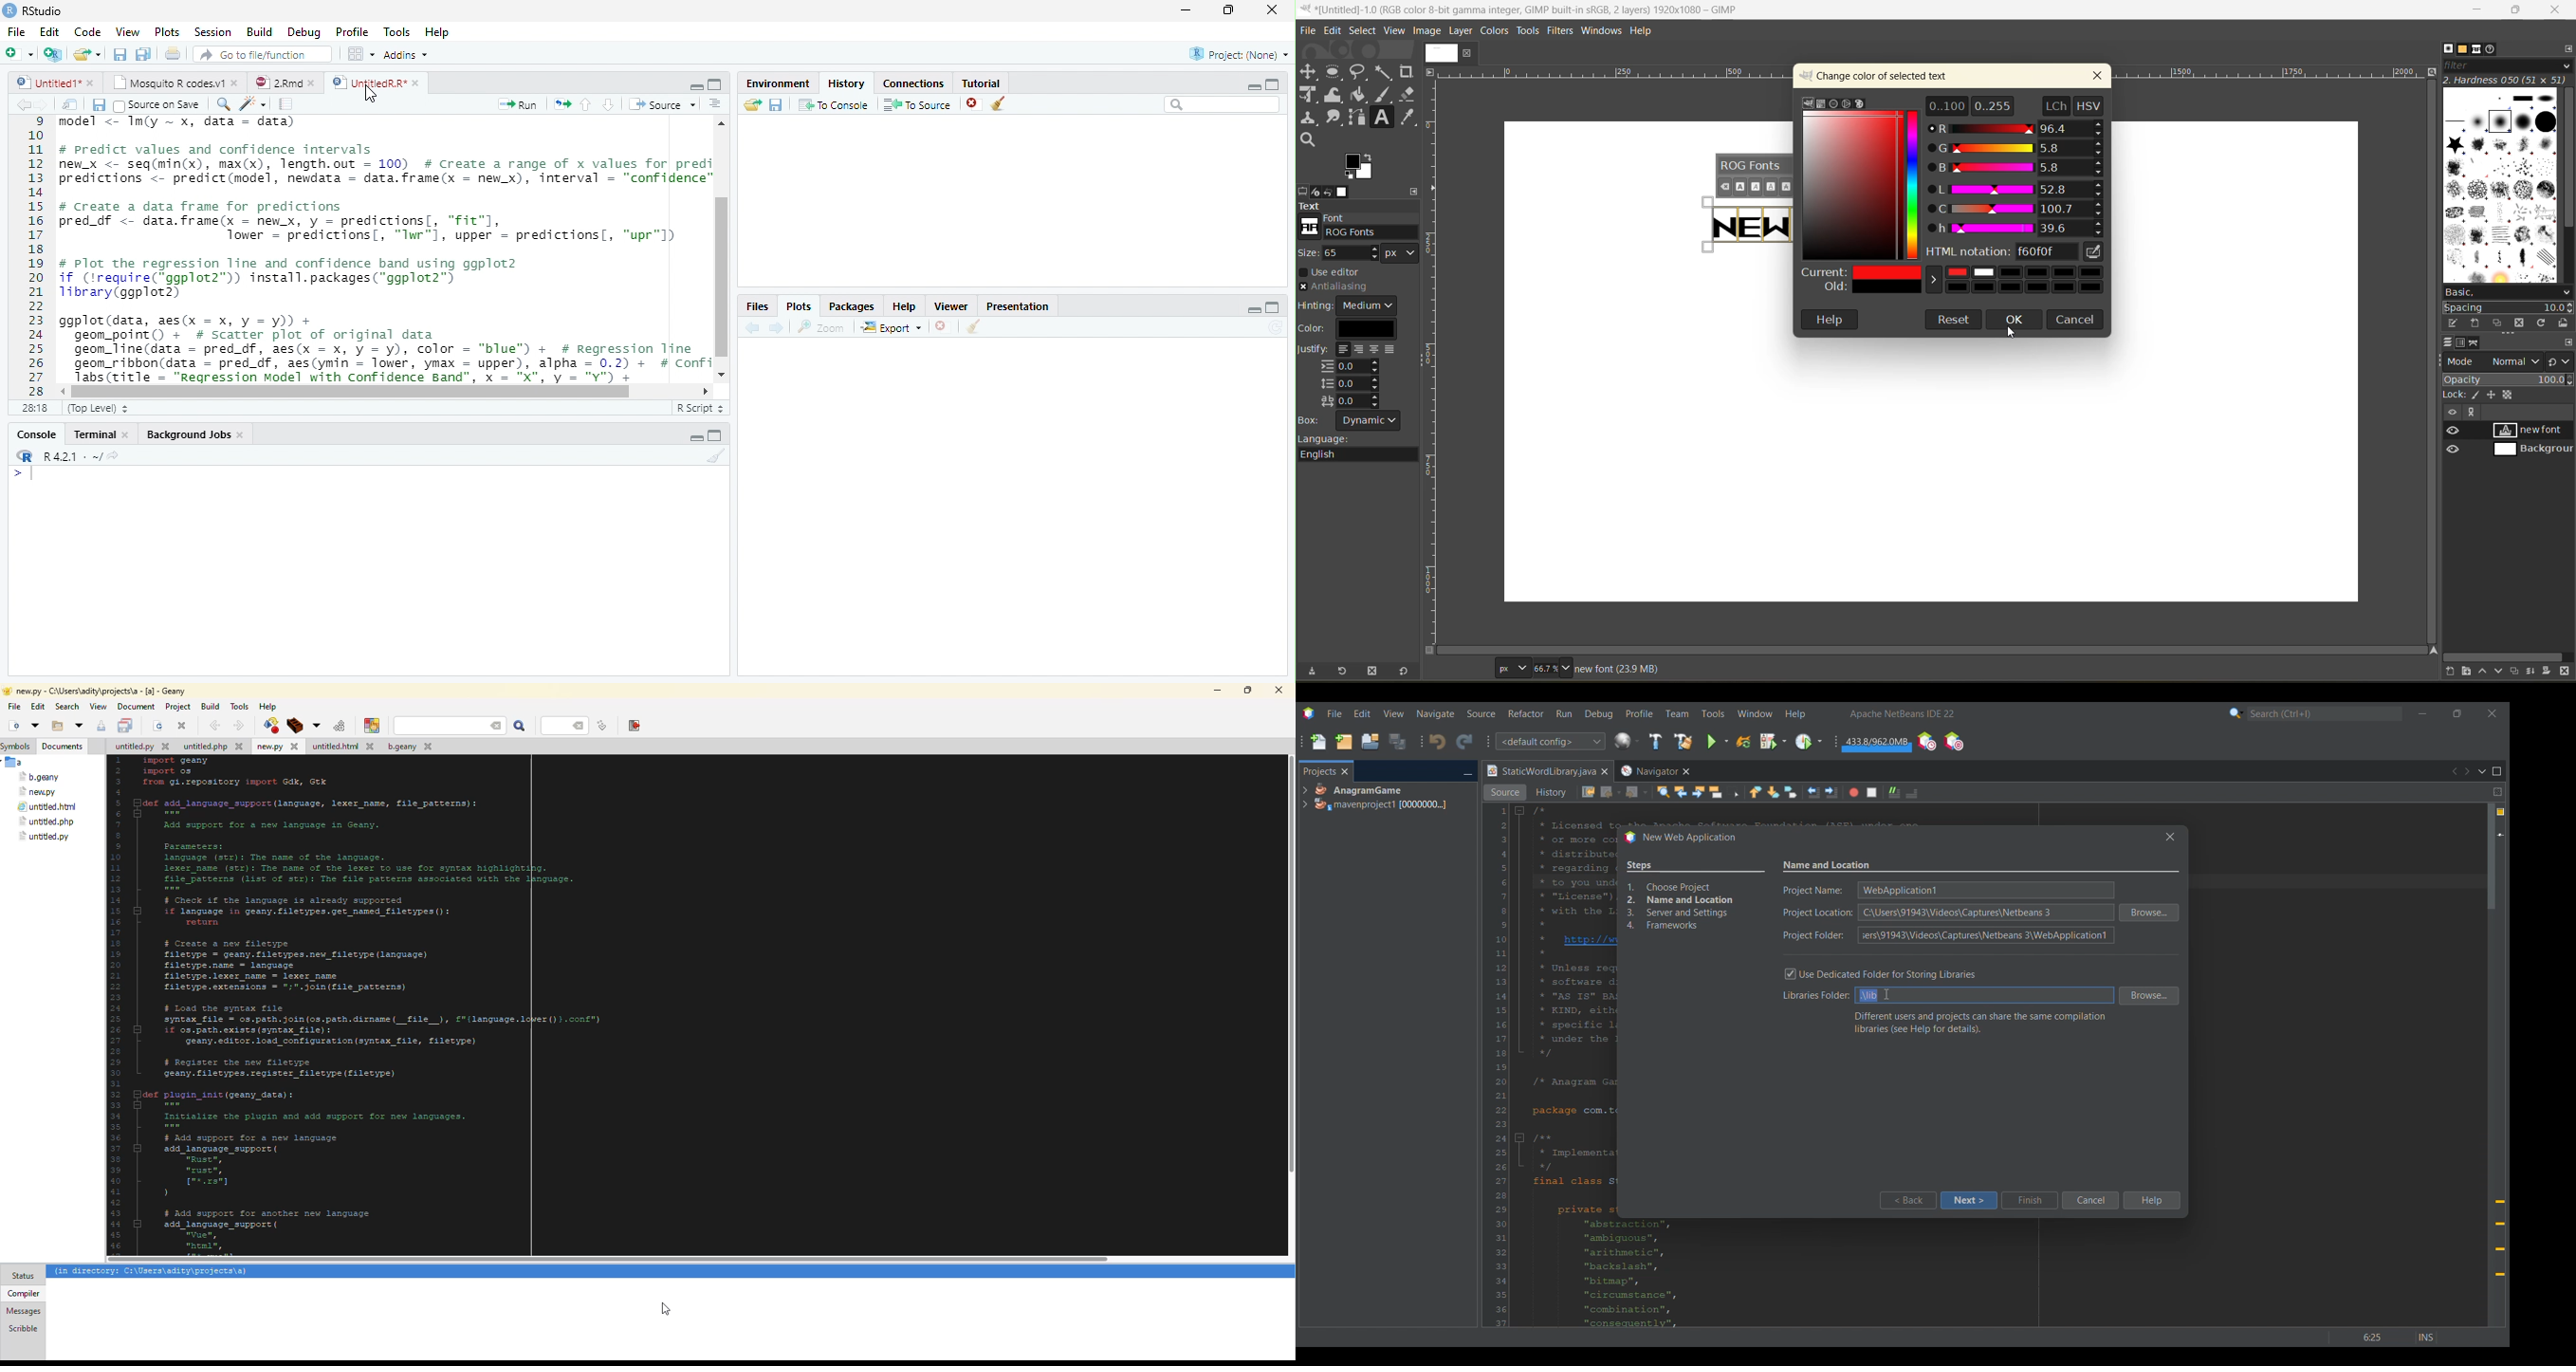 The height and width of the screenshot is (1372, 2576). I want to click on File, so click(14, 31).